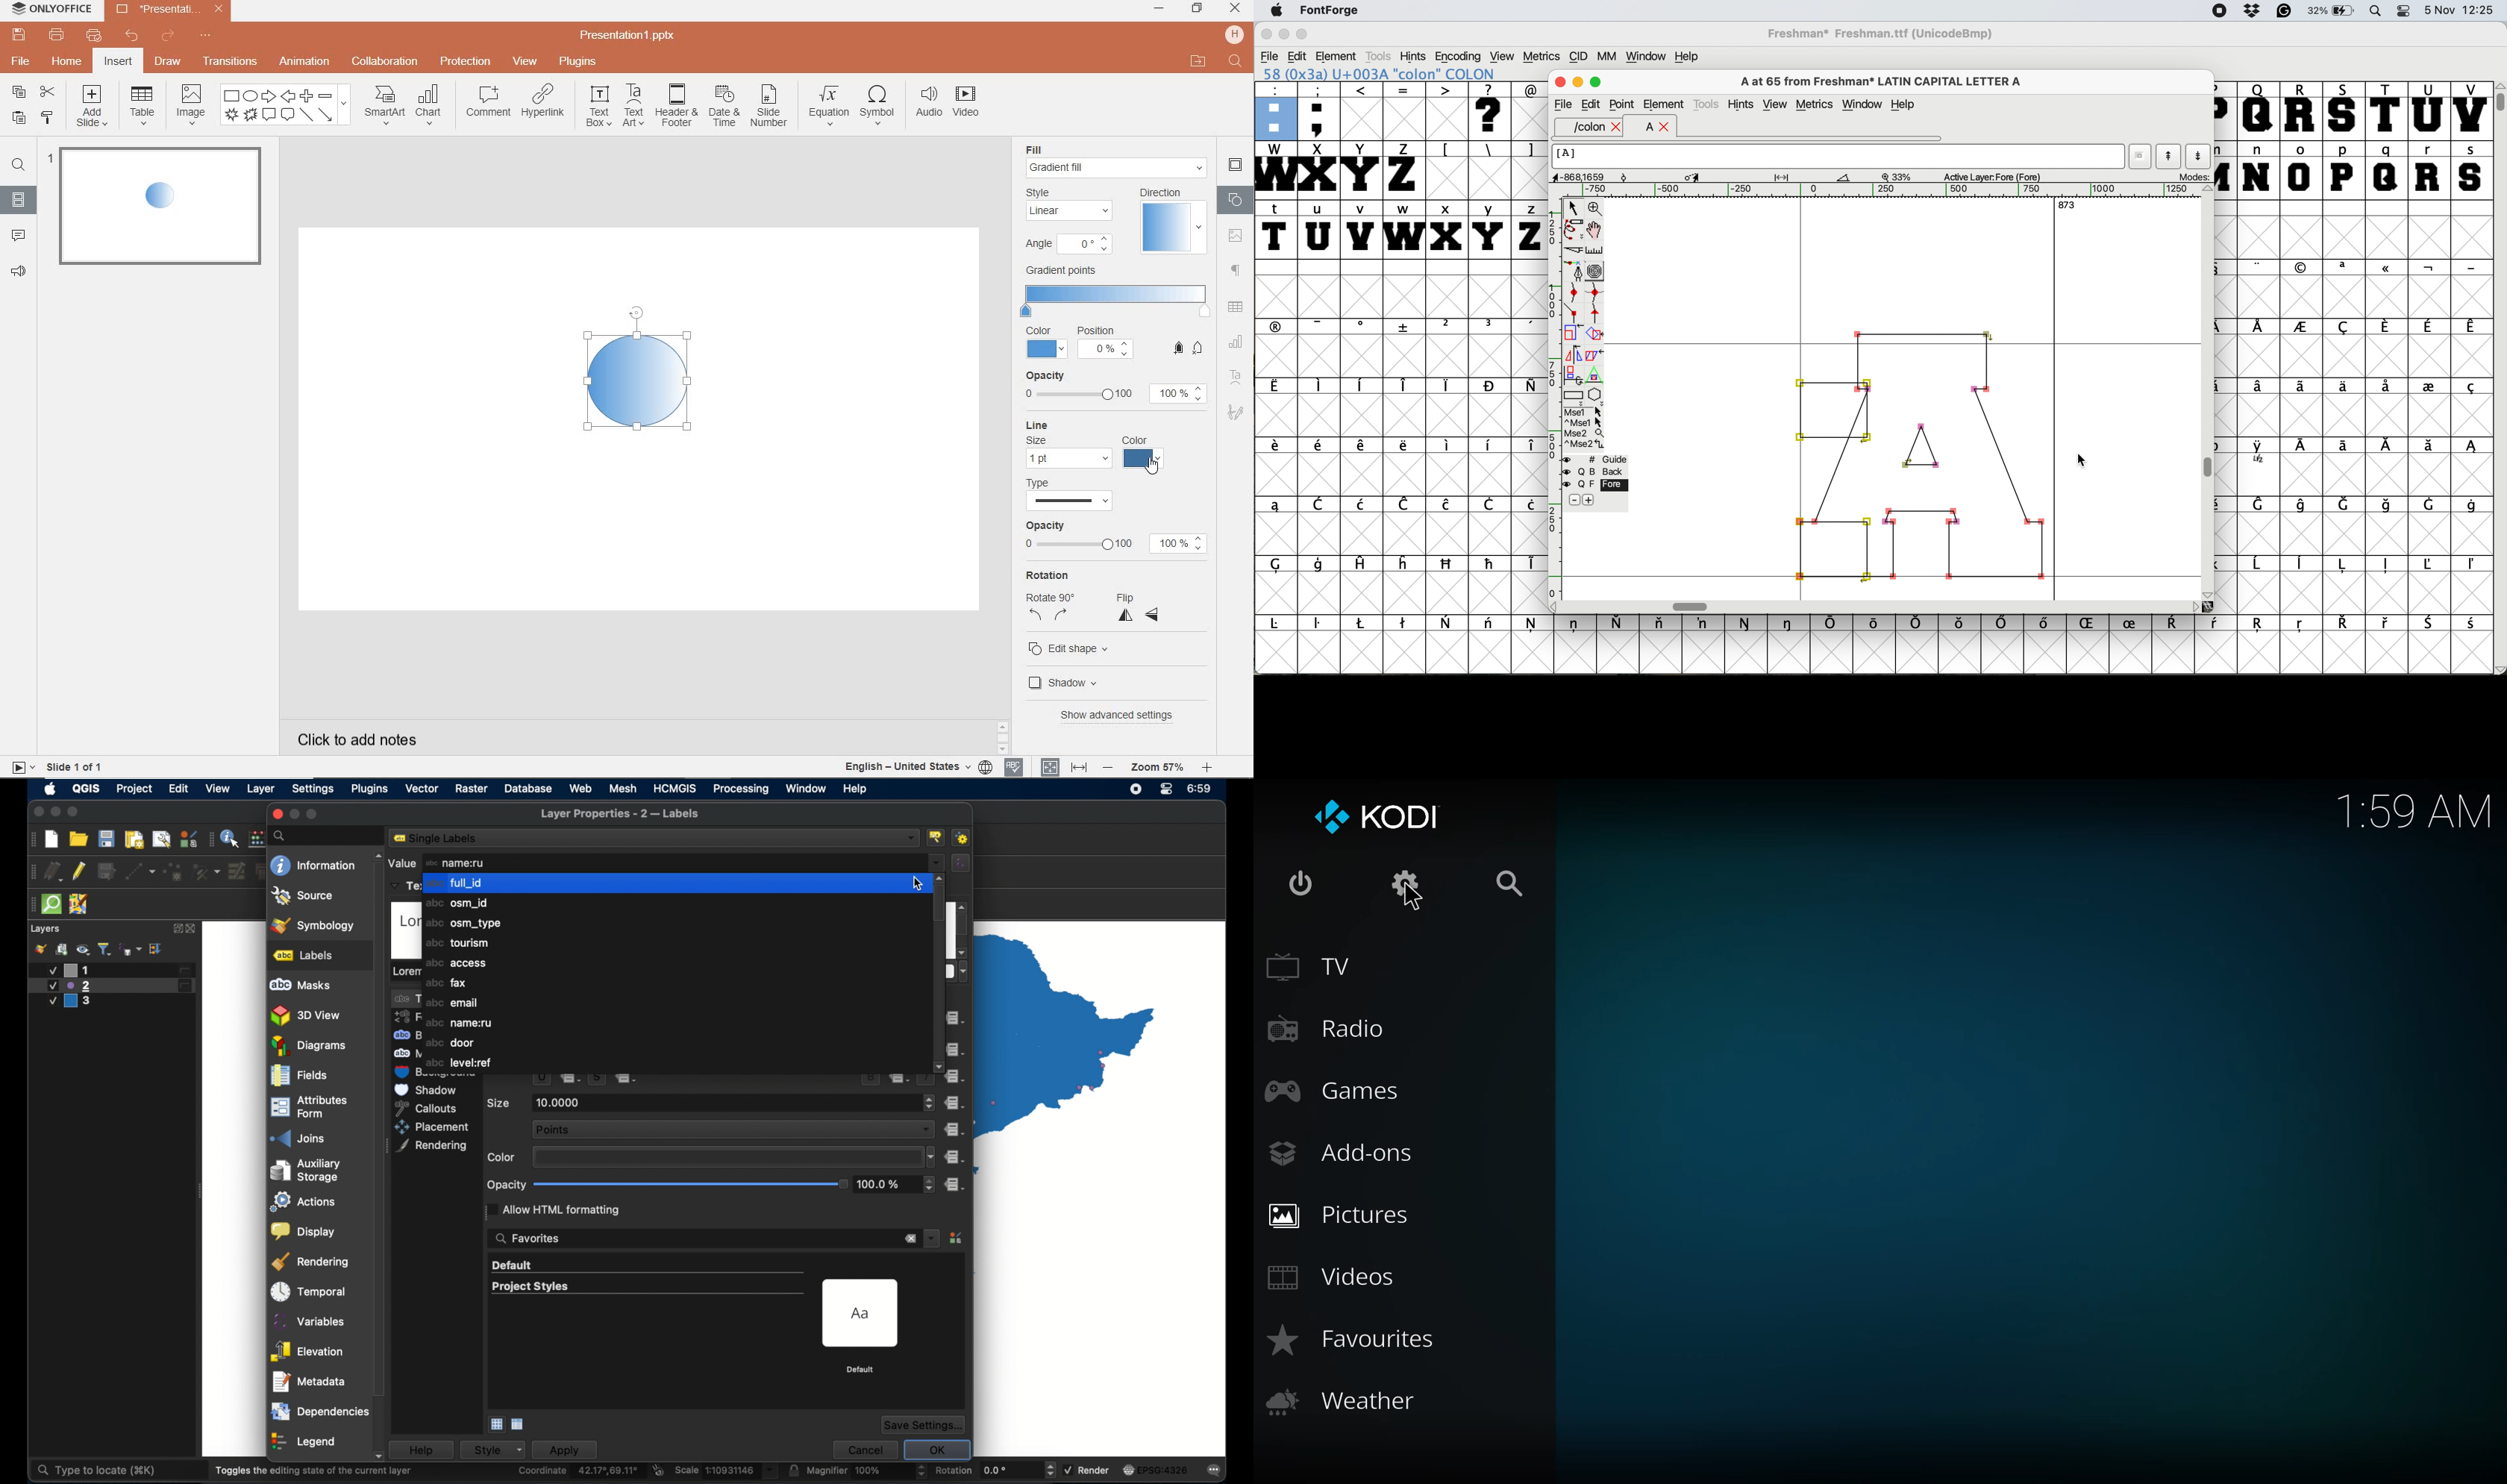 This screenshot has height=1484, width=2520. Describe the element at coordinates (2405, 12) in the screenshot. I see `control center` at that location.